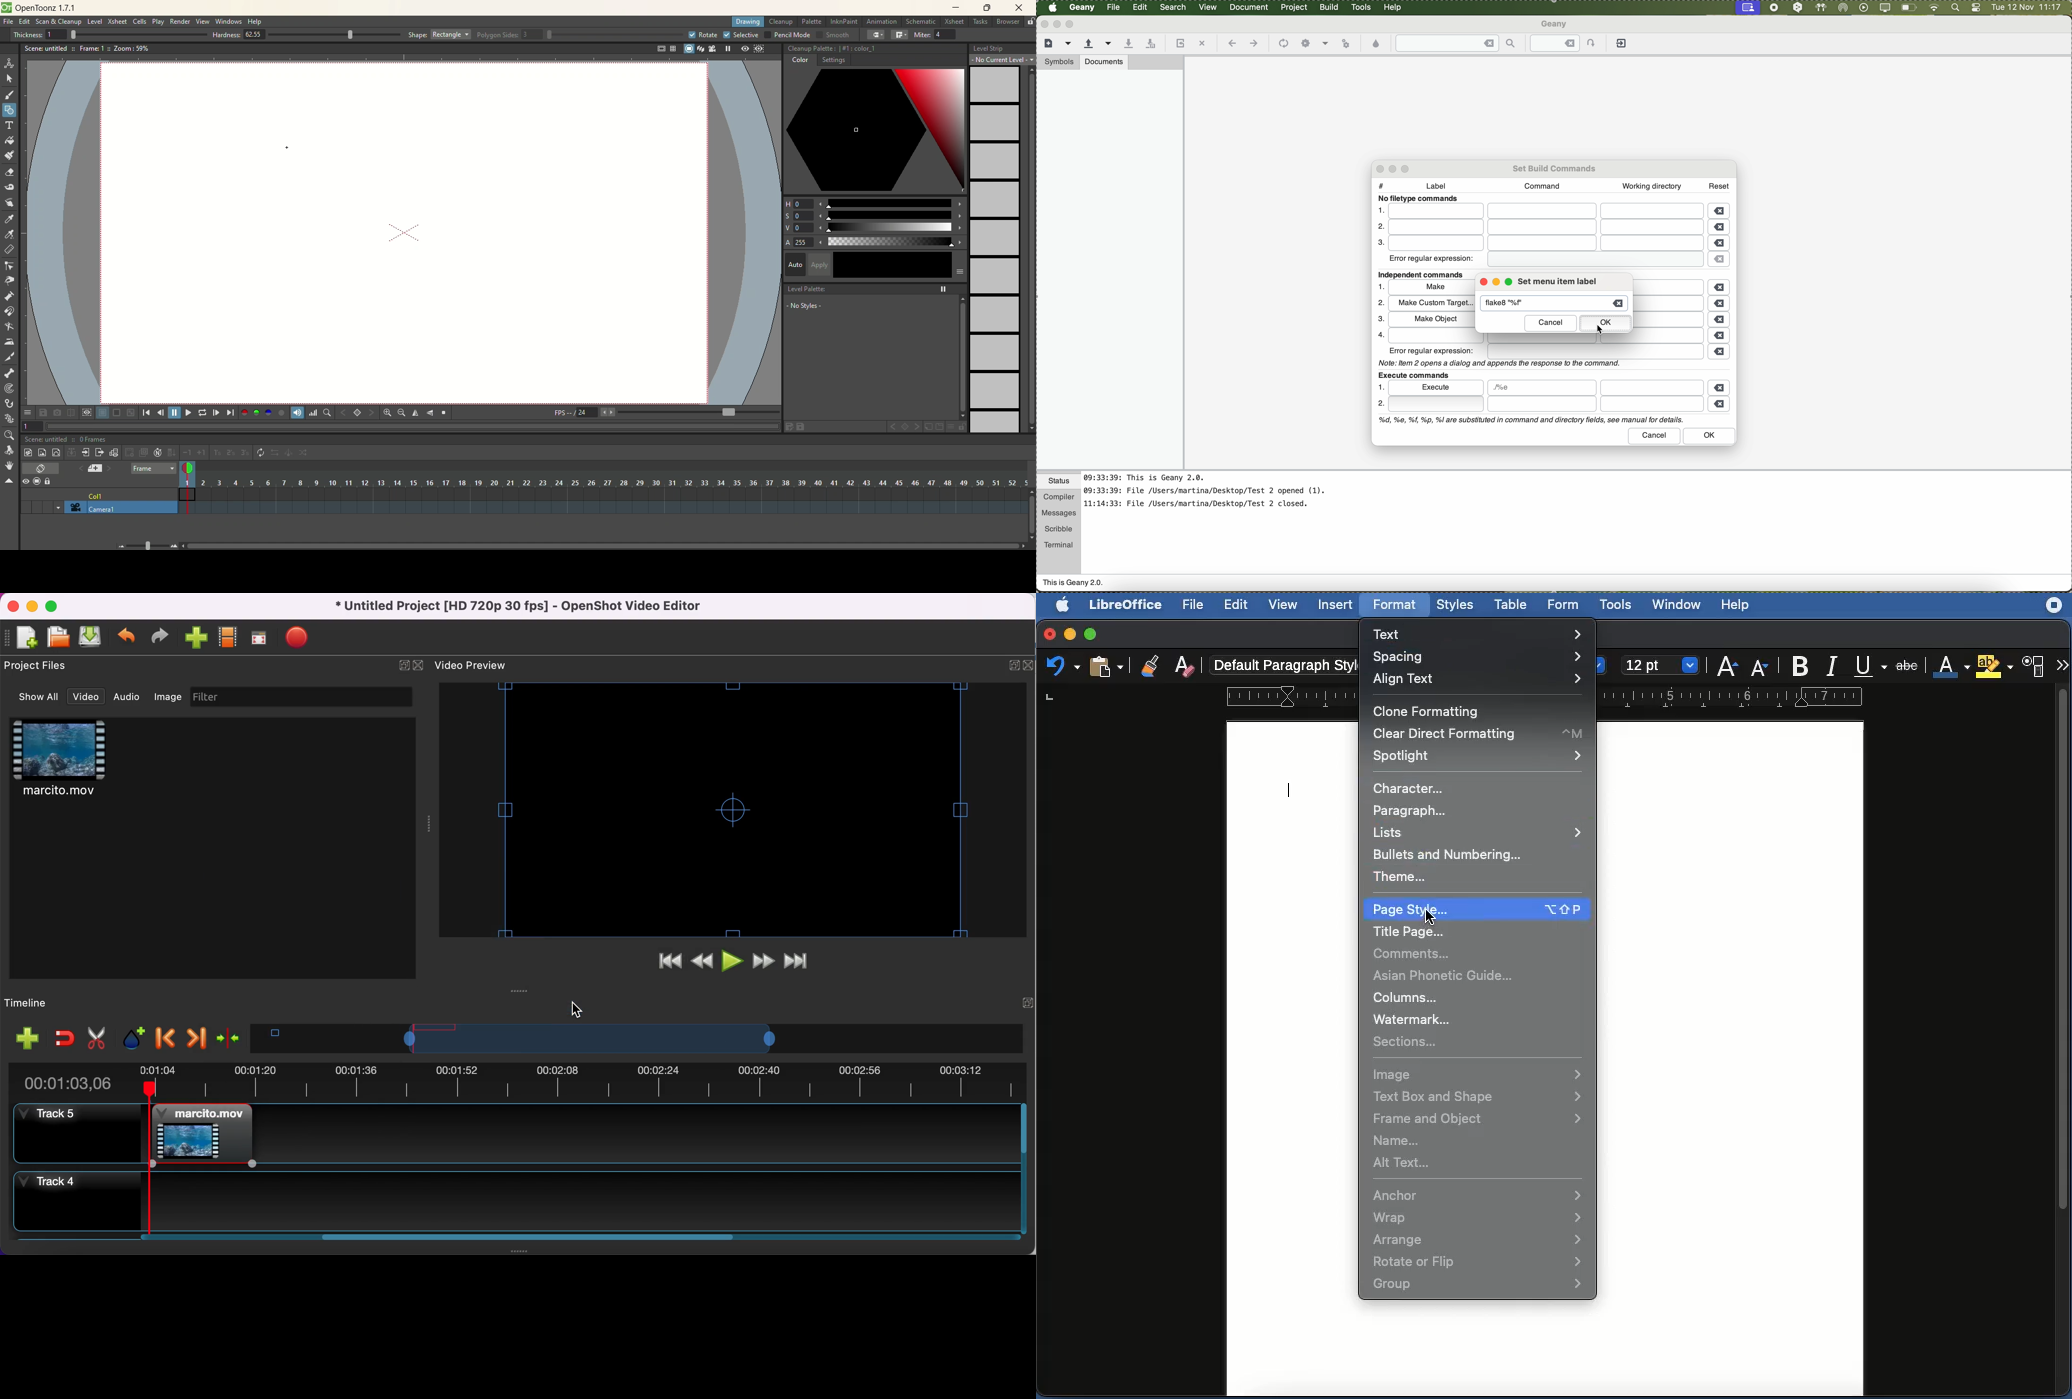 The width and height of the screenshot is (2072, 1400). I want to click on Clear direct formatting, so click(1480, 734).